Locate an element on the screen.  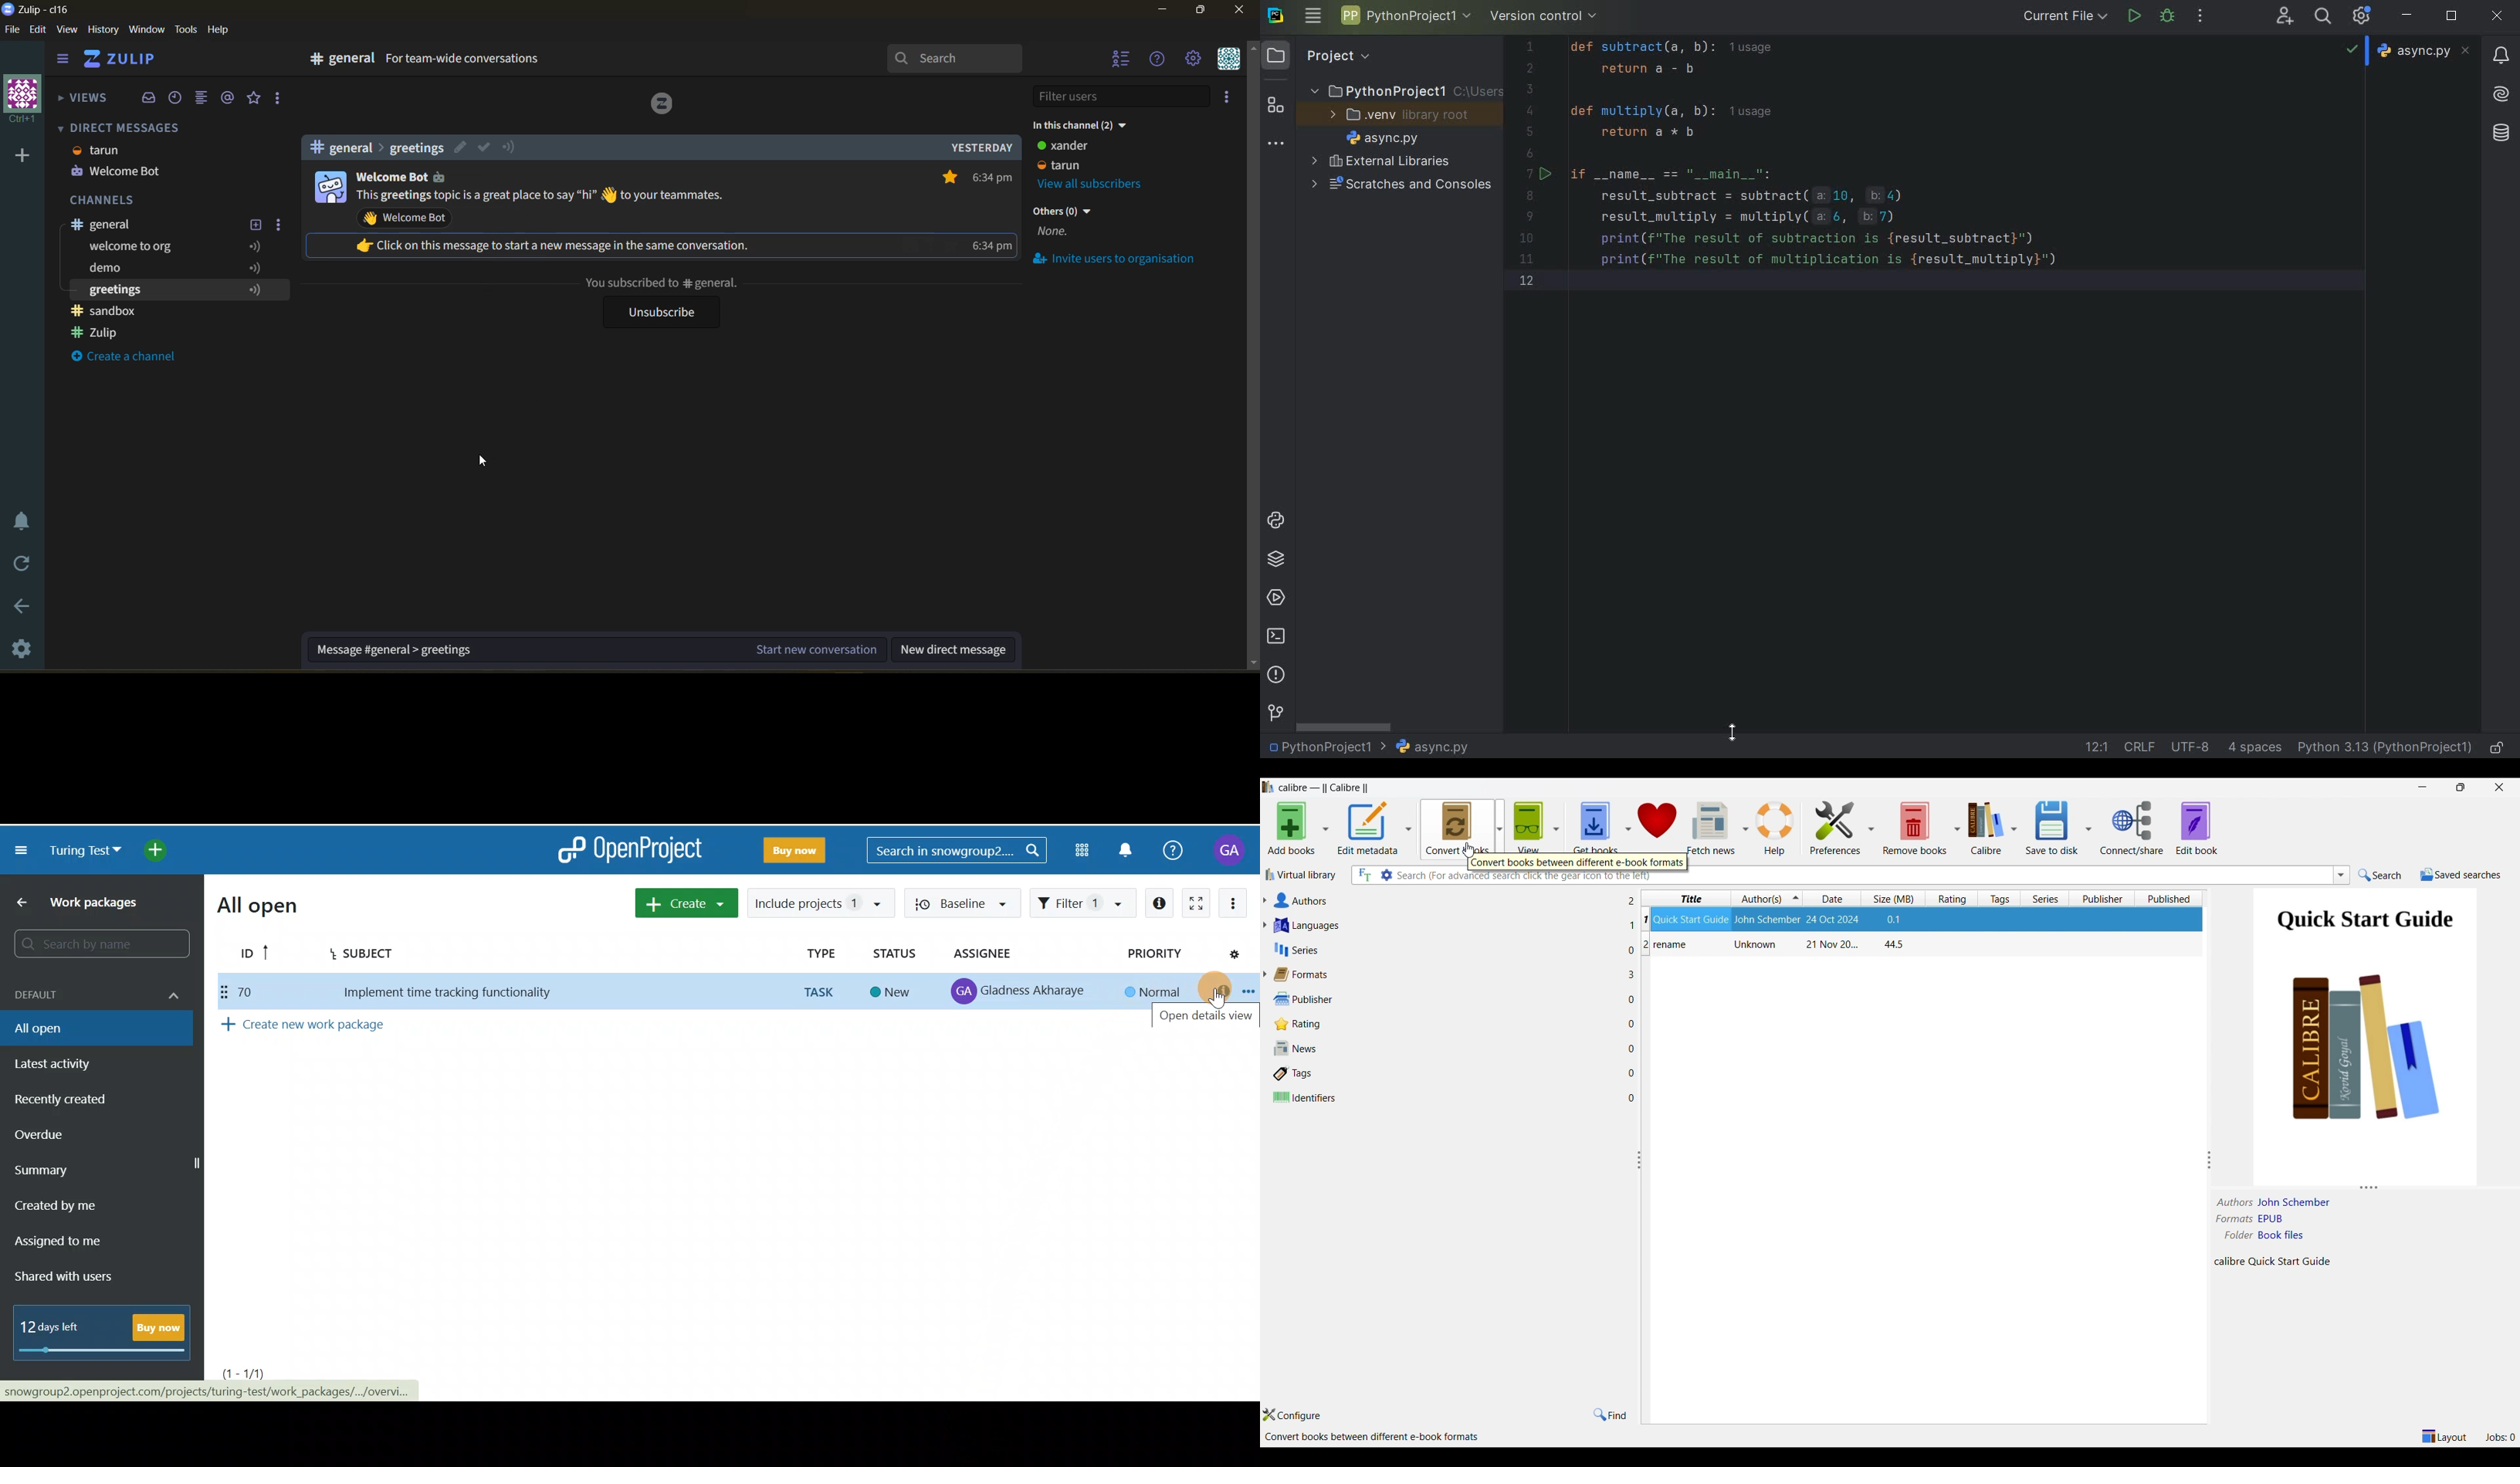
help is located at coordinates (222, 32).